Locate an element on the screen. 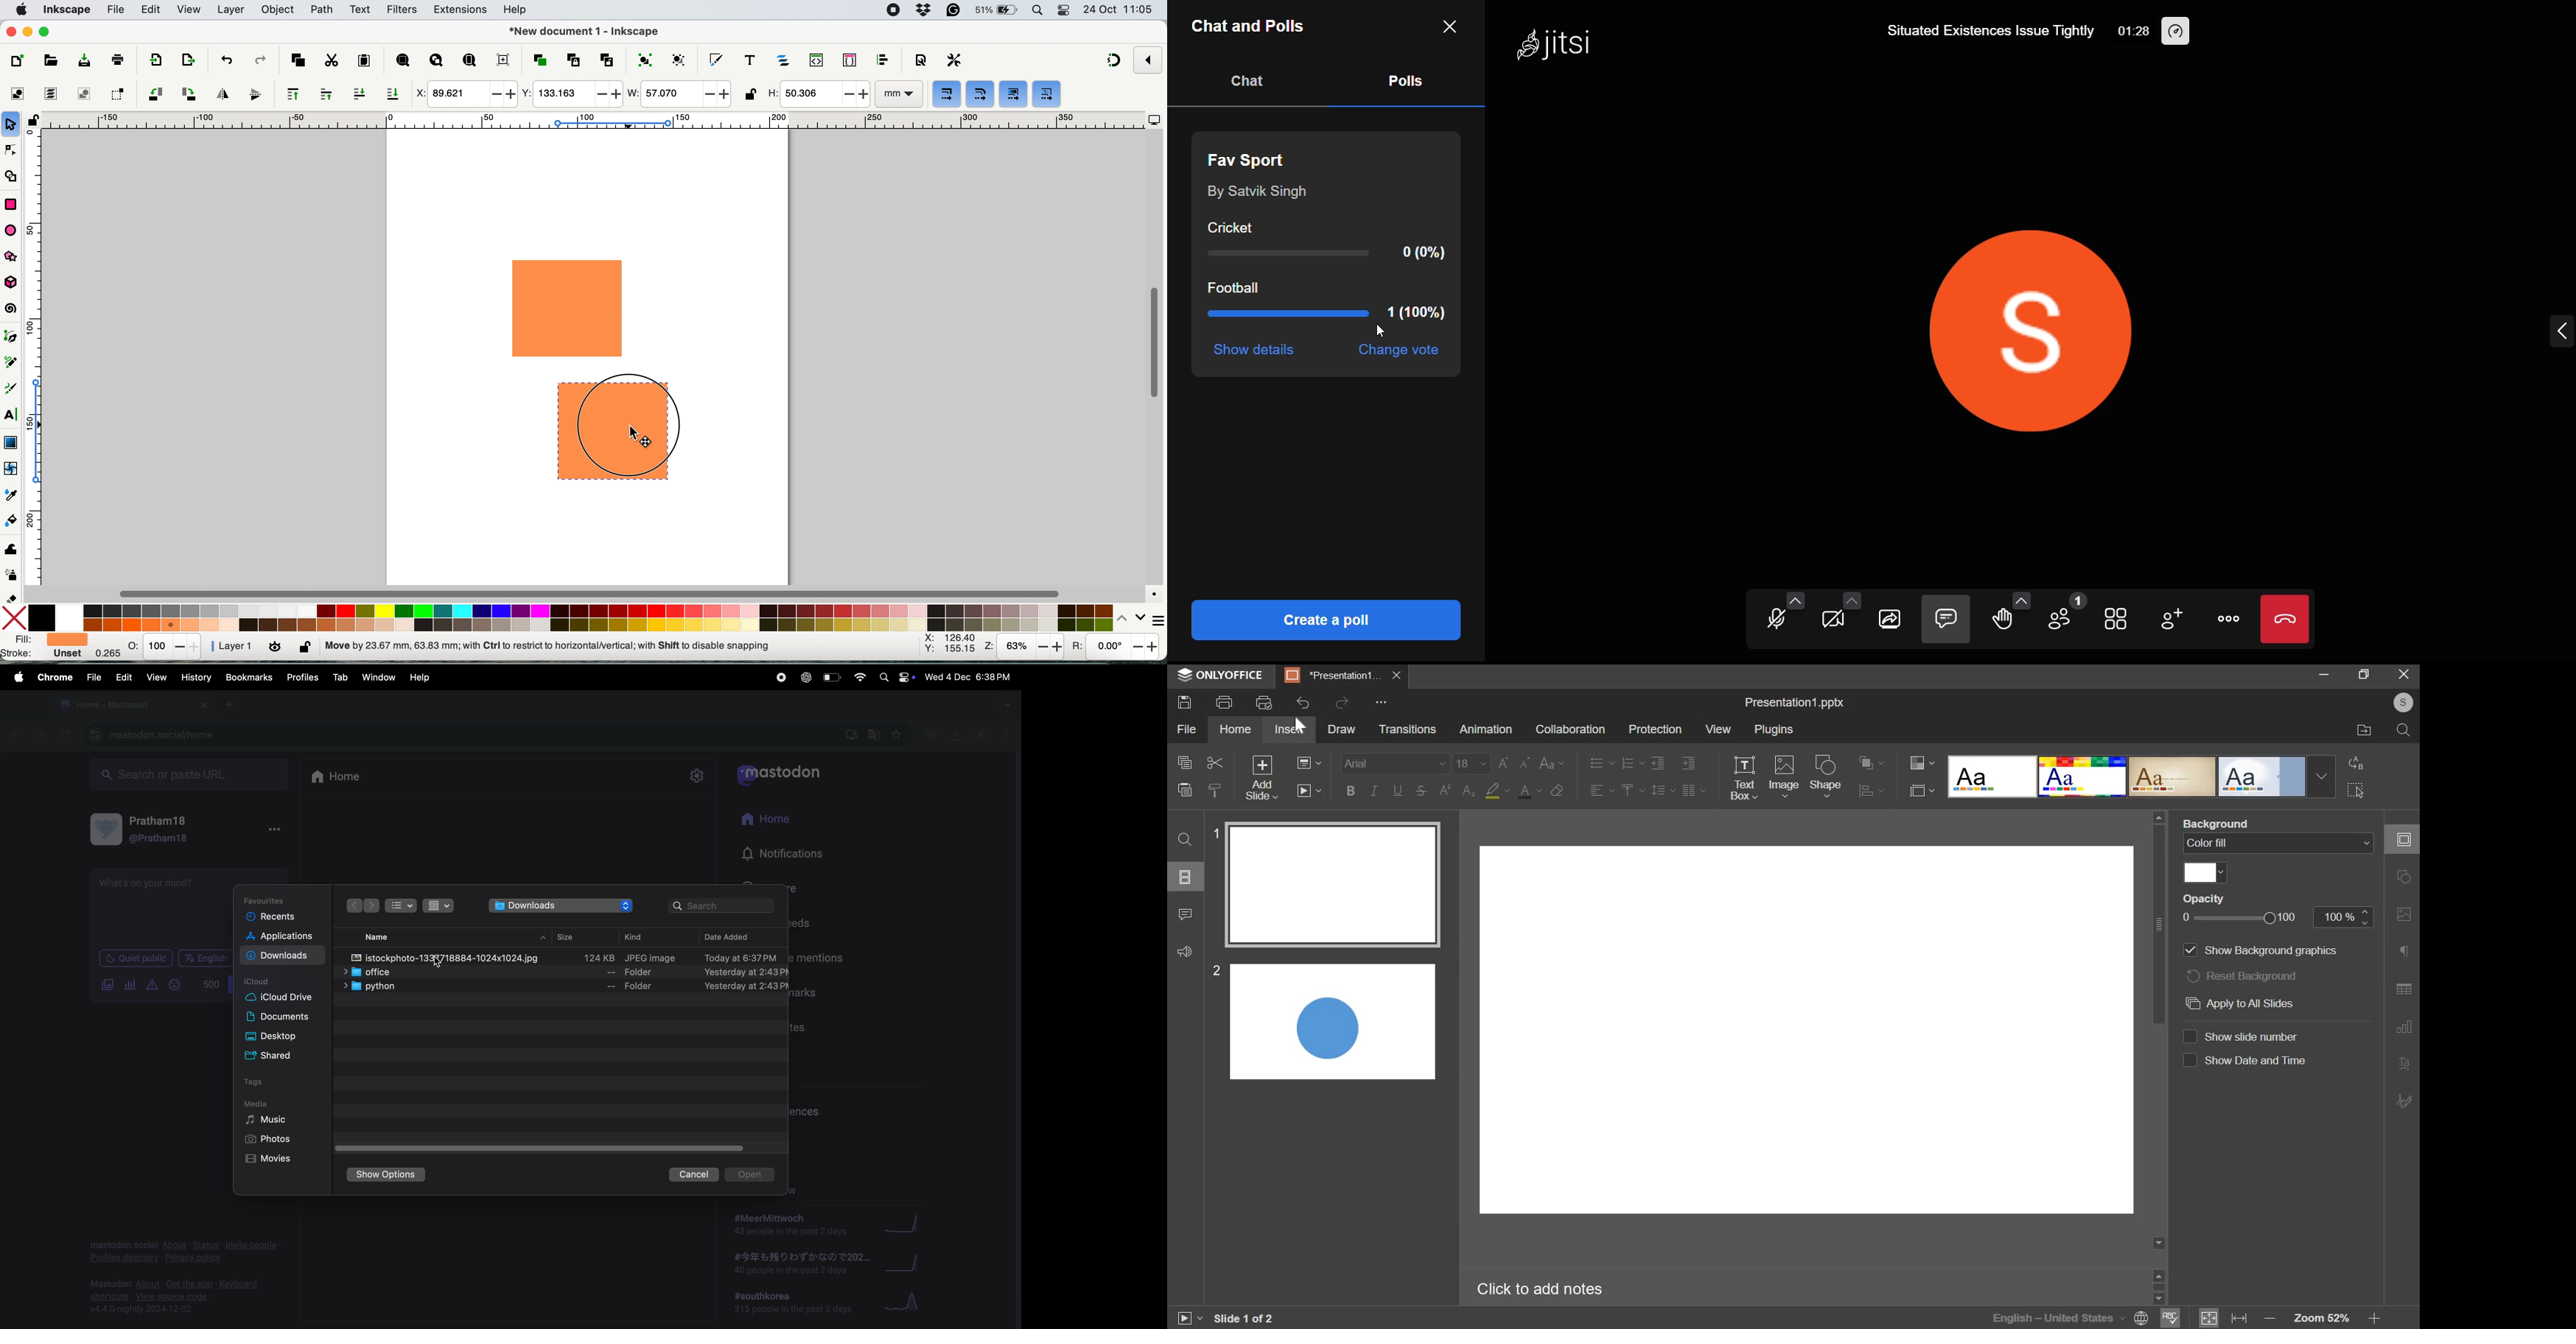 The height and width of the screenshot is (1344, 2576). edit is located at coordinates (152, 11).